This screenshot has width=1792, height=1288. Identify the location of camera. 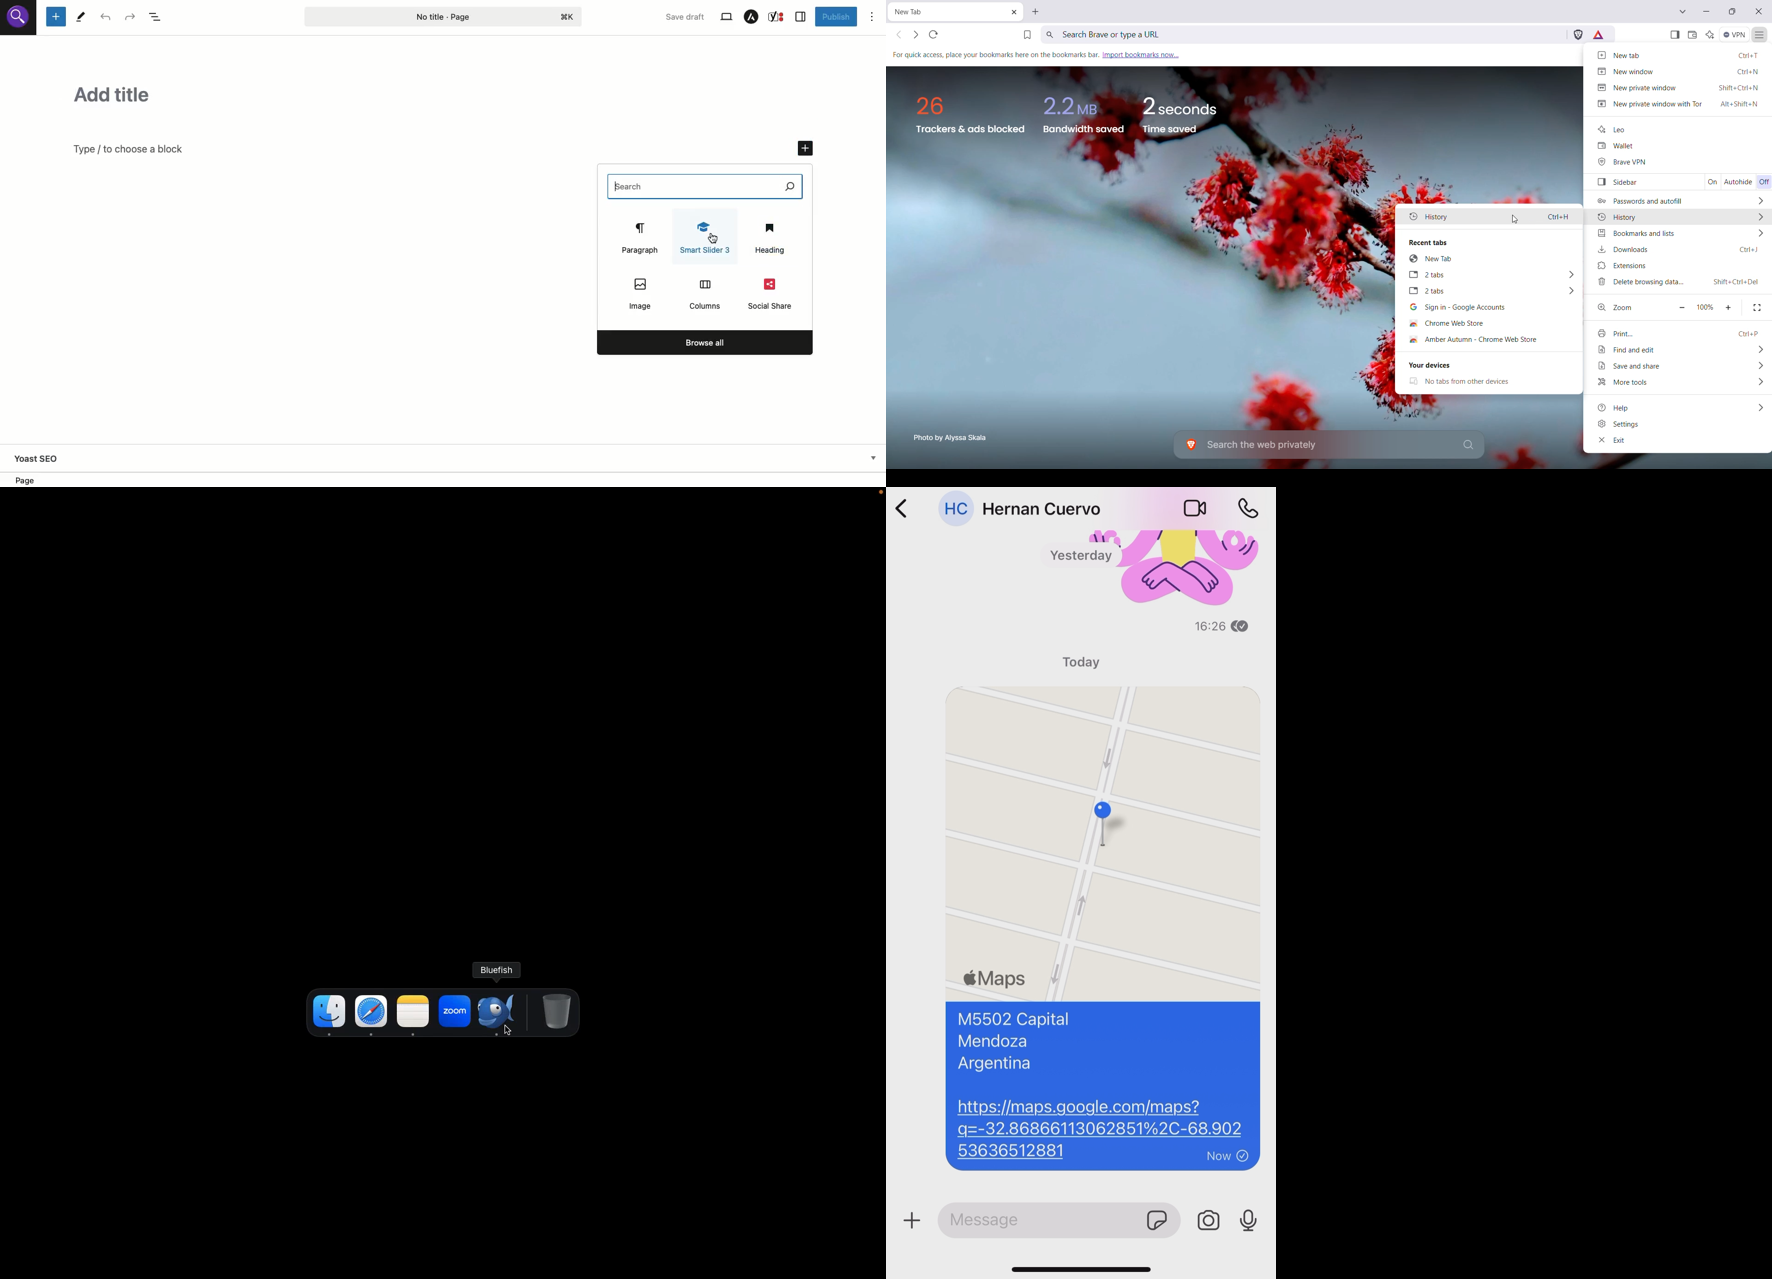
(1209, 1218).